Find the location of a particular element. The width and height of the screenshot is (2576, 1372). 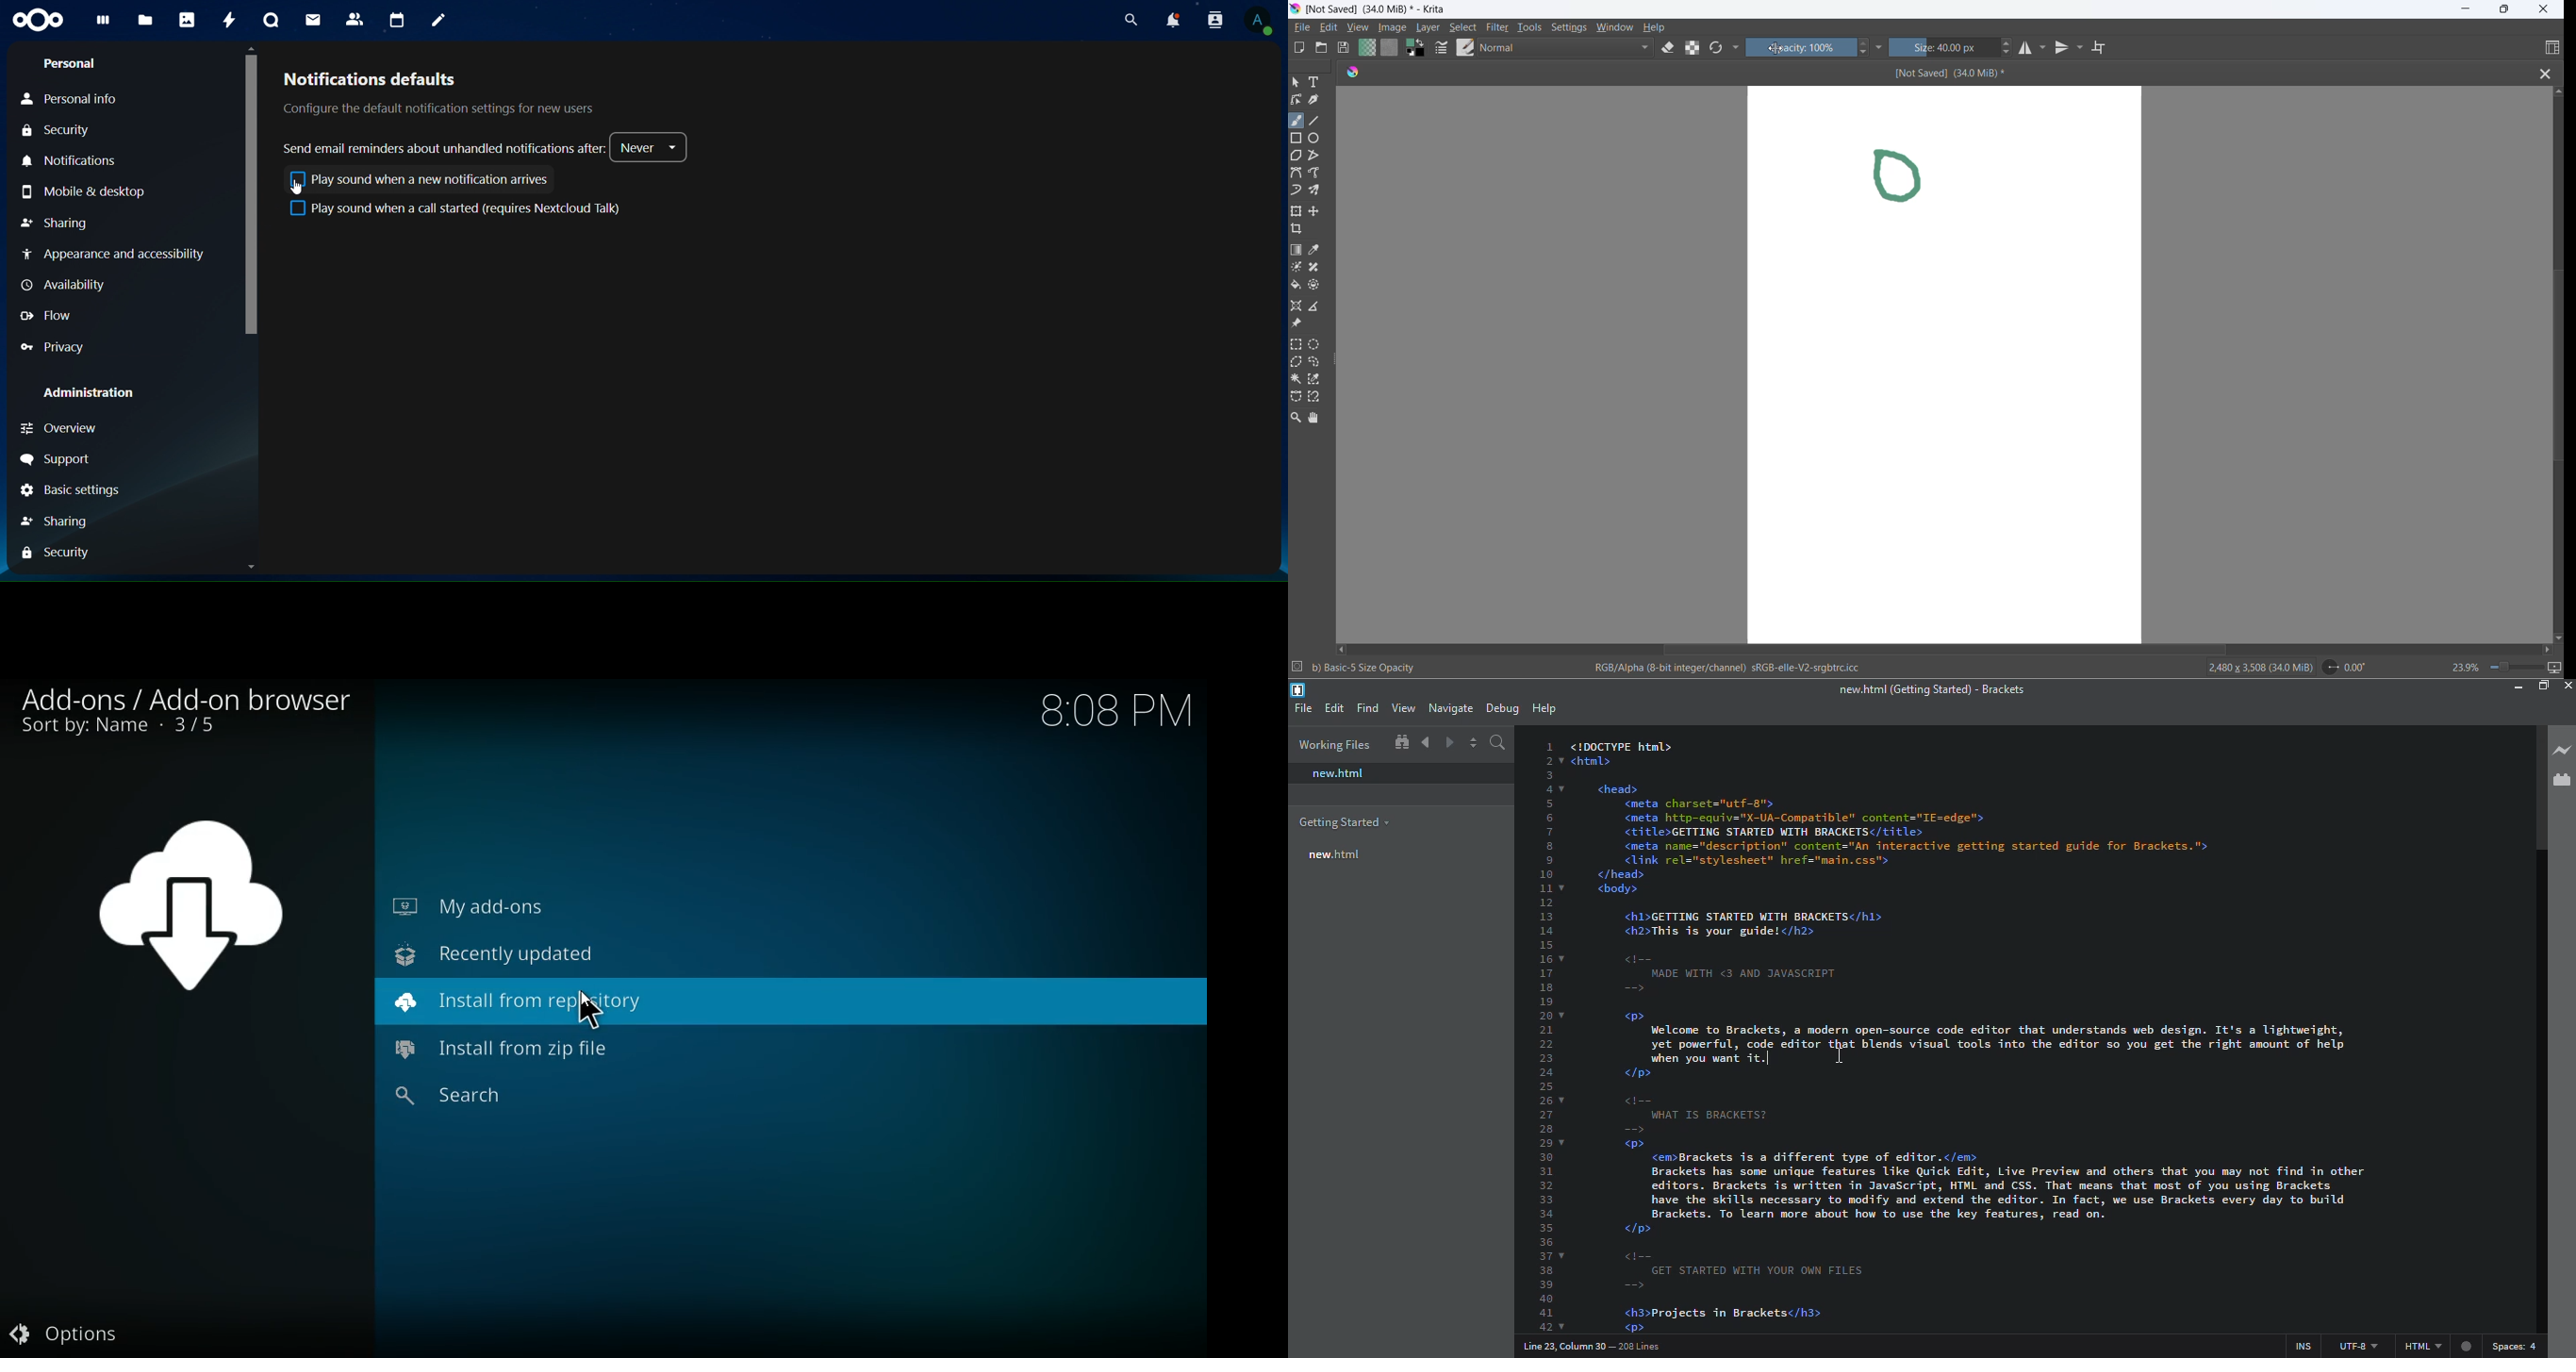

cursor is located at coordinates (1834, 1051).